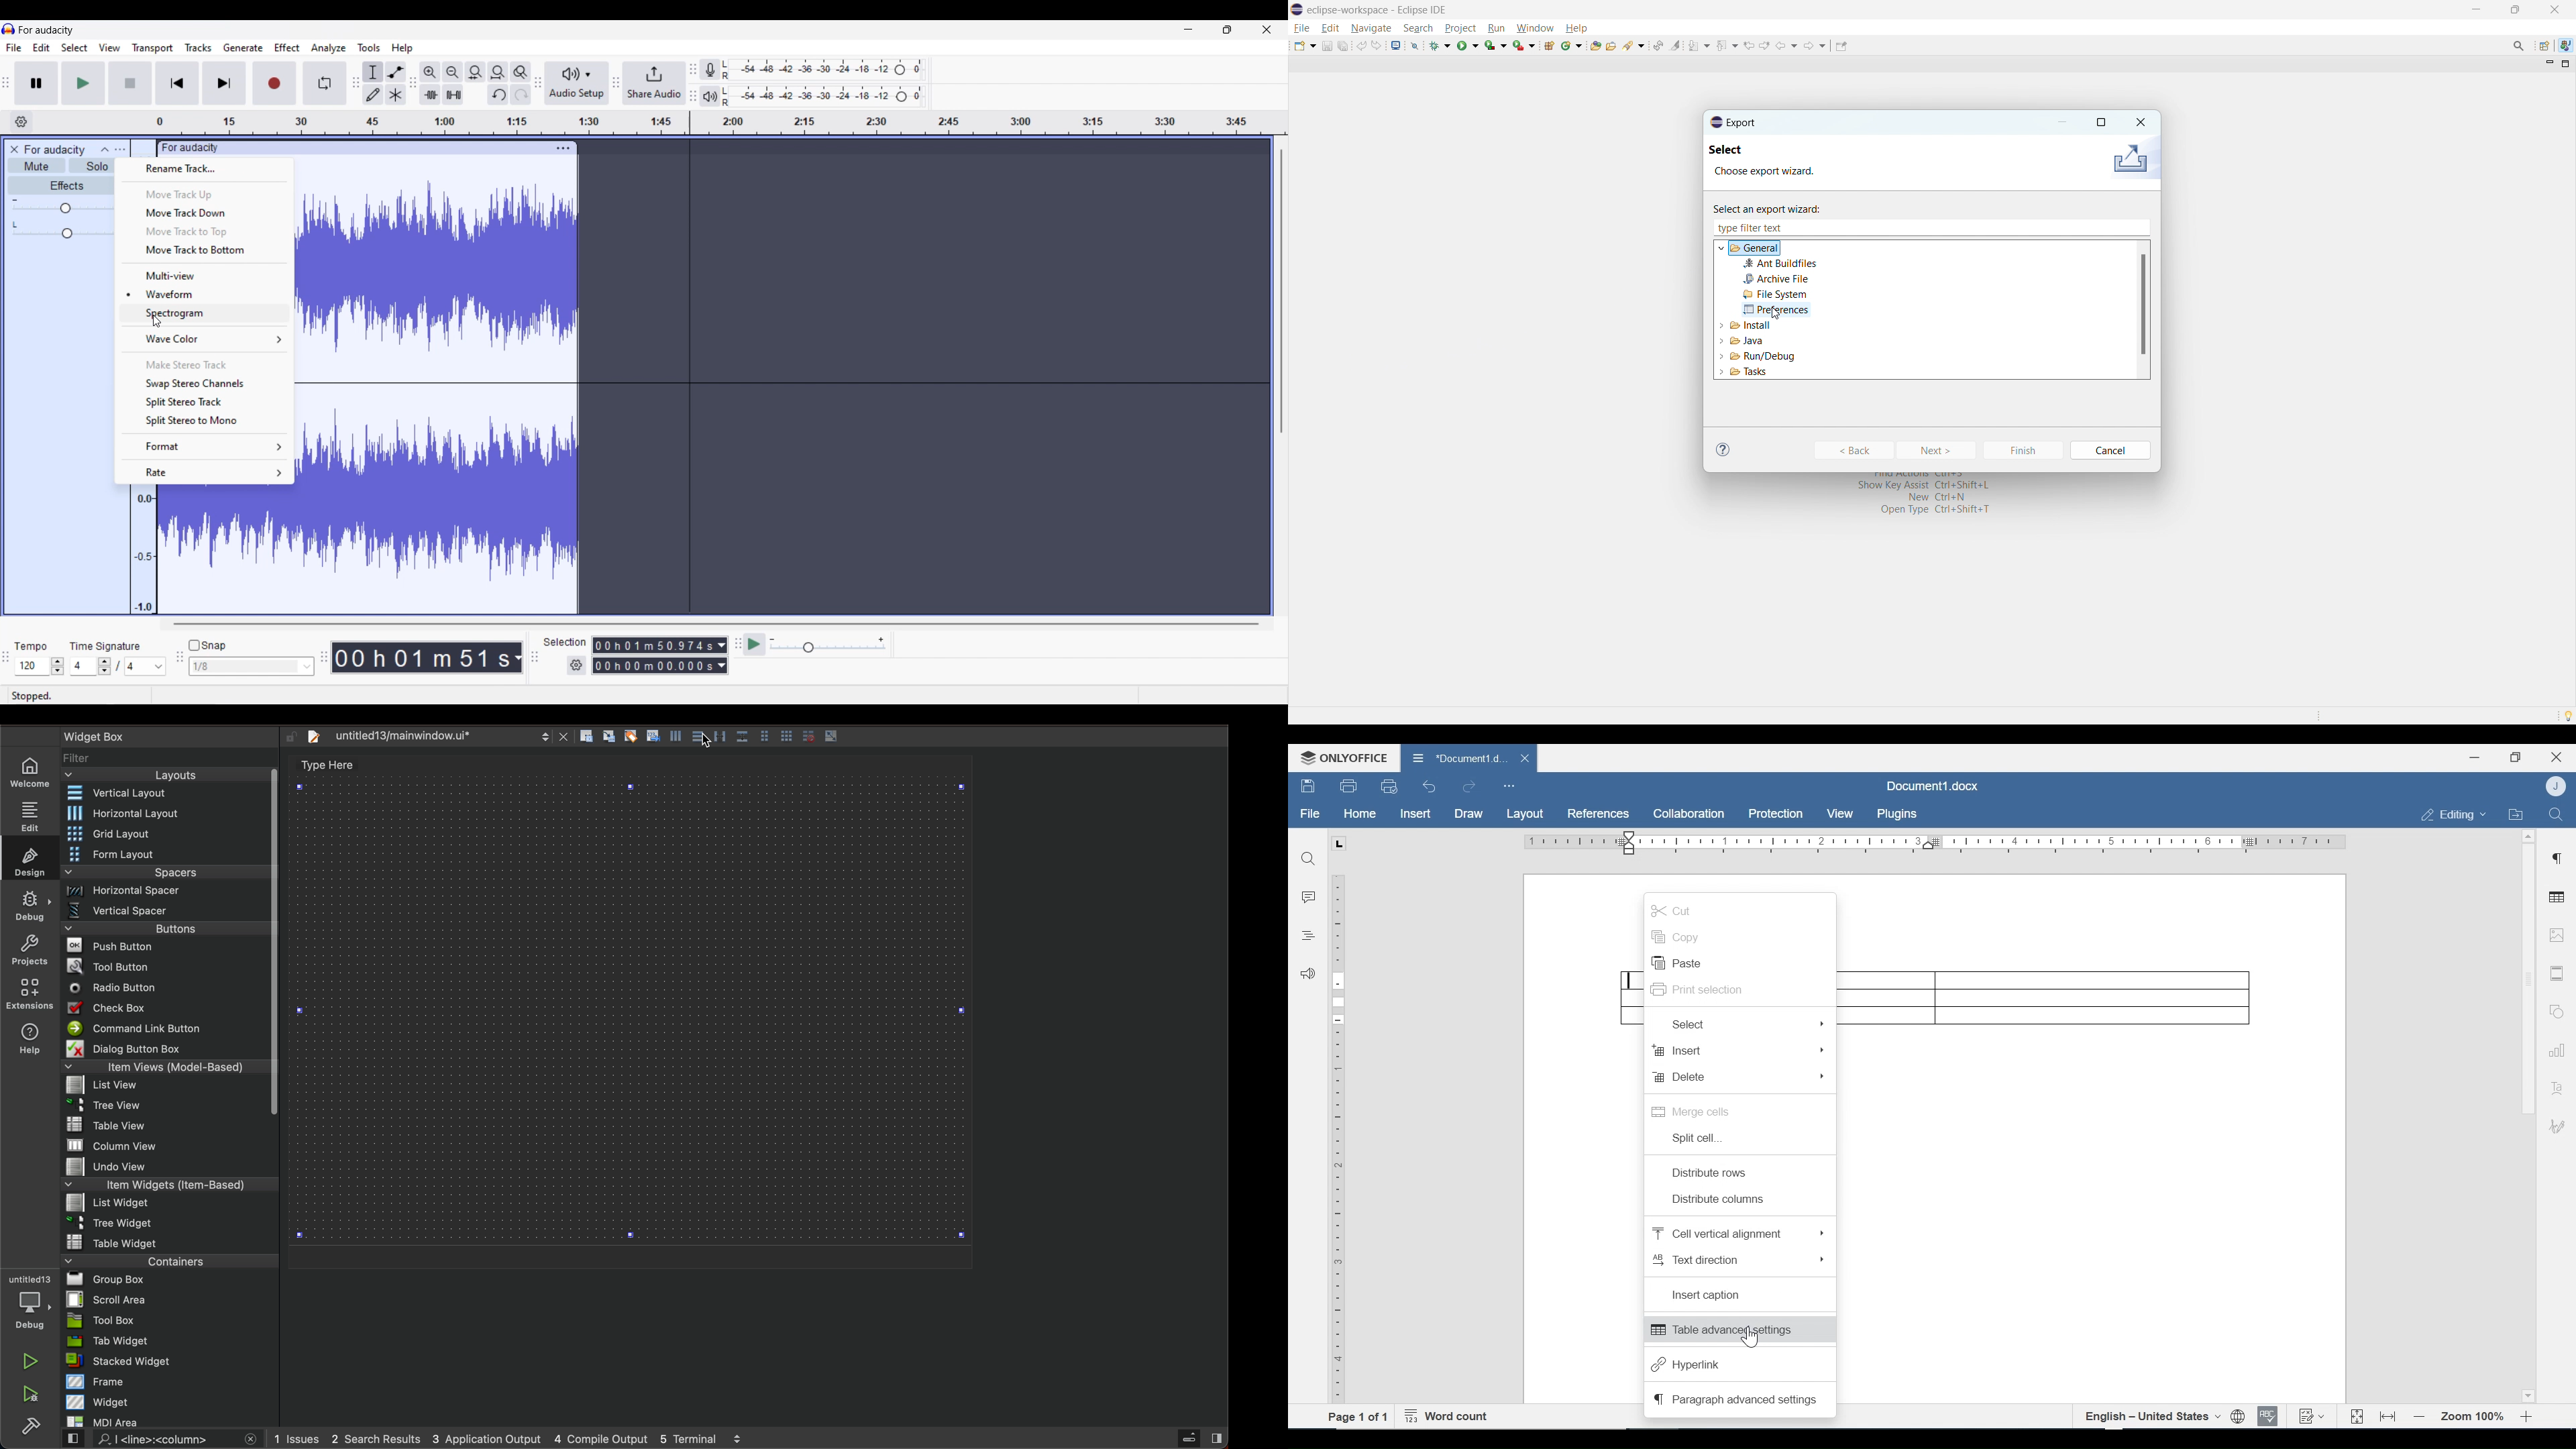 This screenshot has height=1456, width=2576. Describe the element at coordinates (441, 268) in the screenshot. I see `track waveform` at that location.